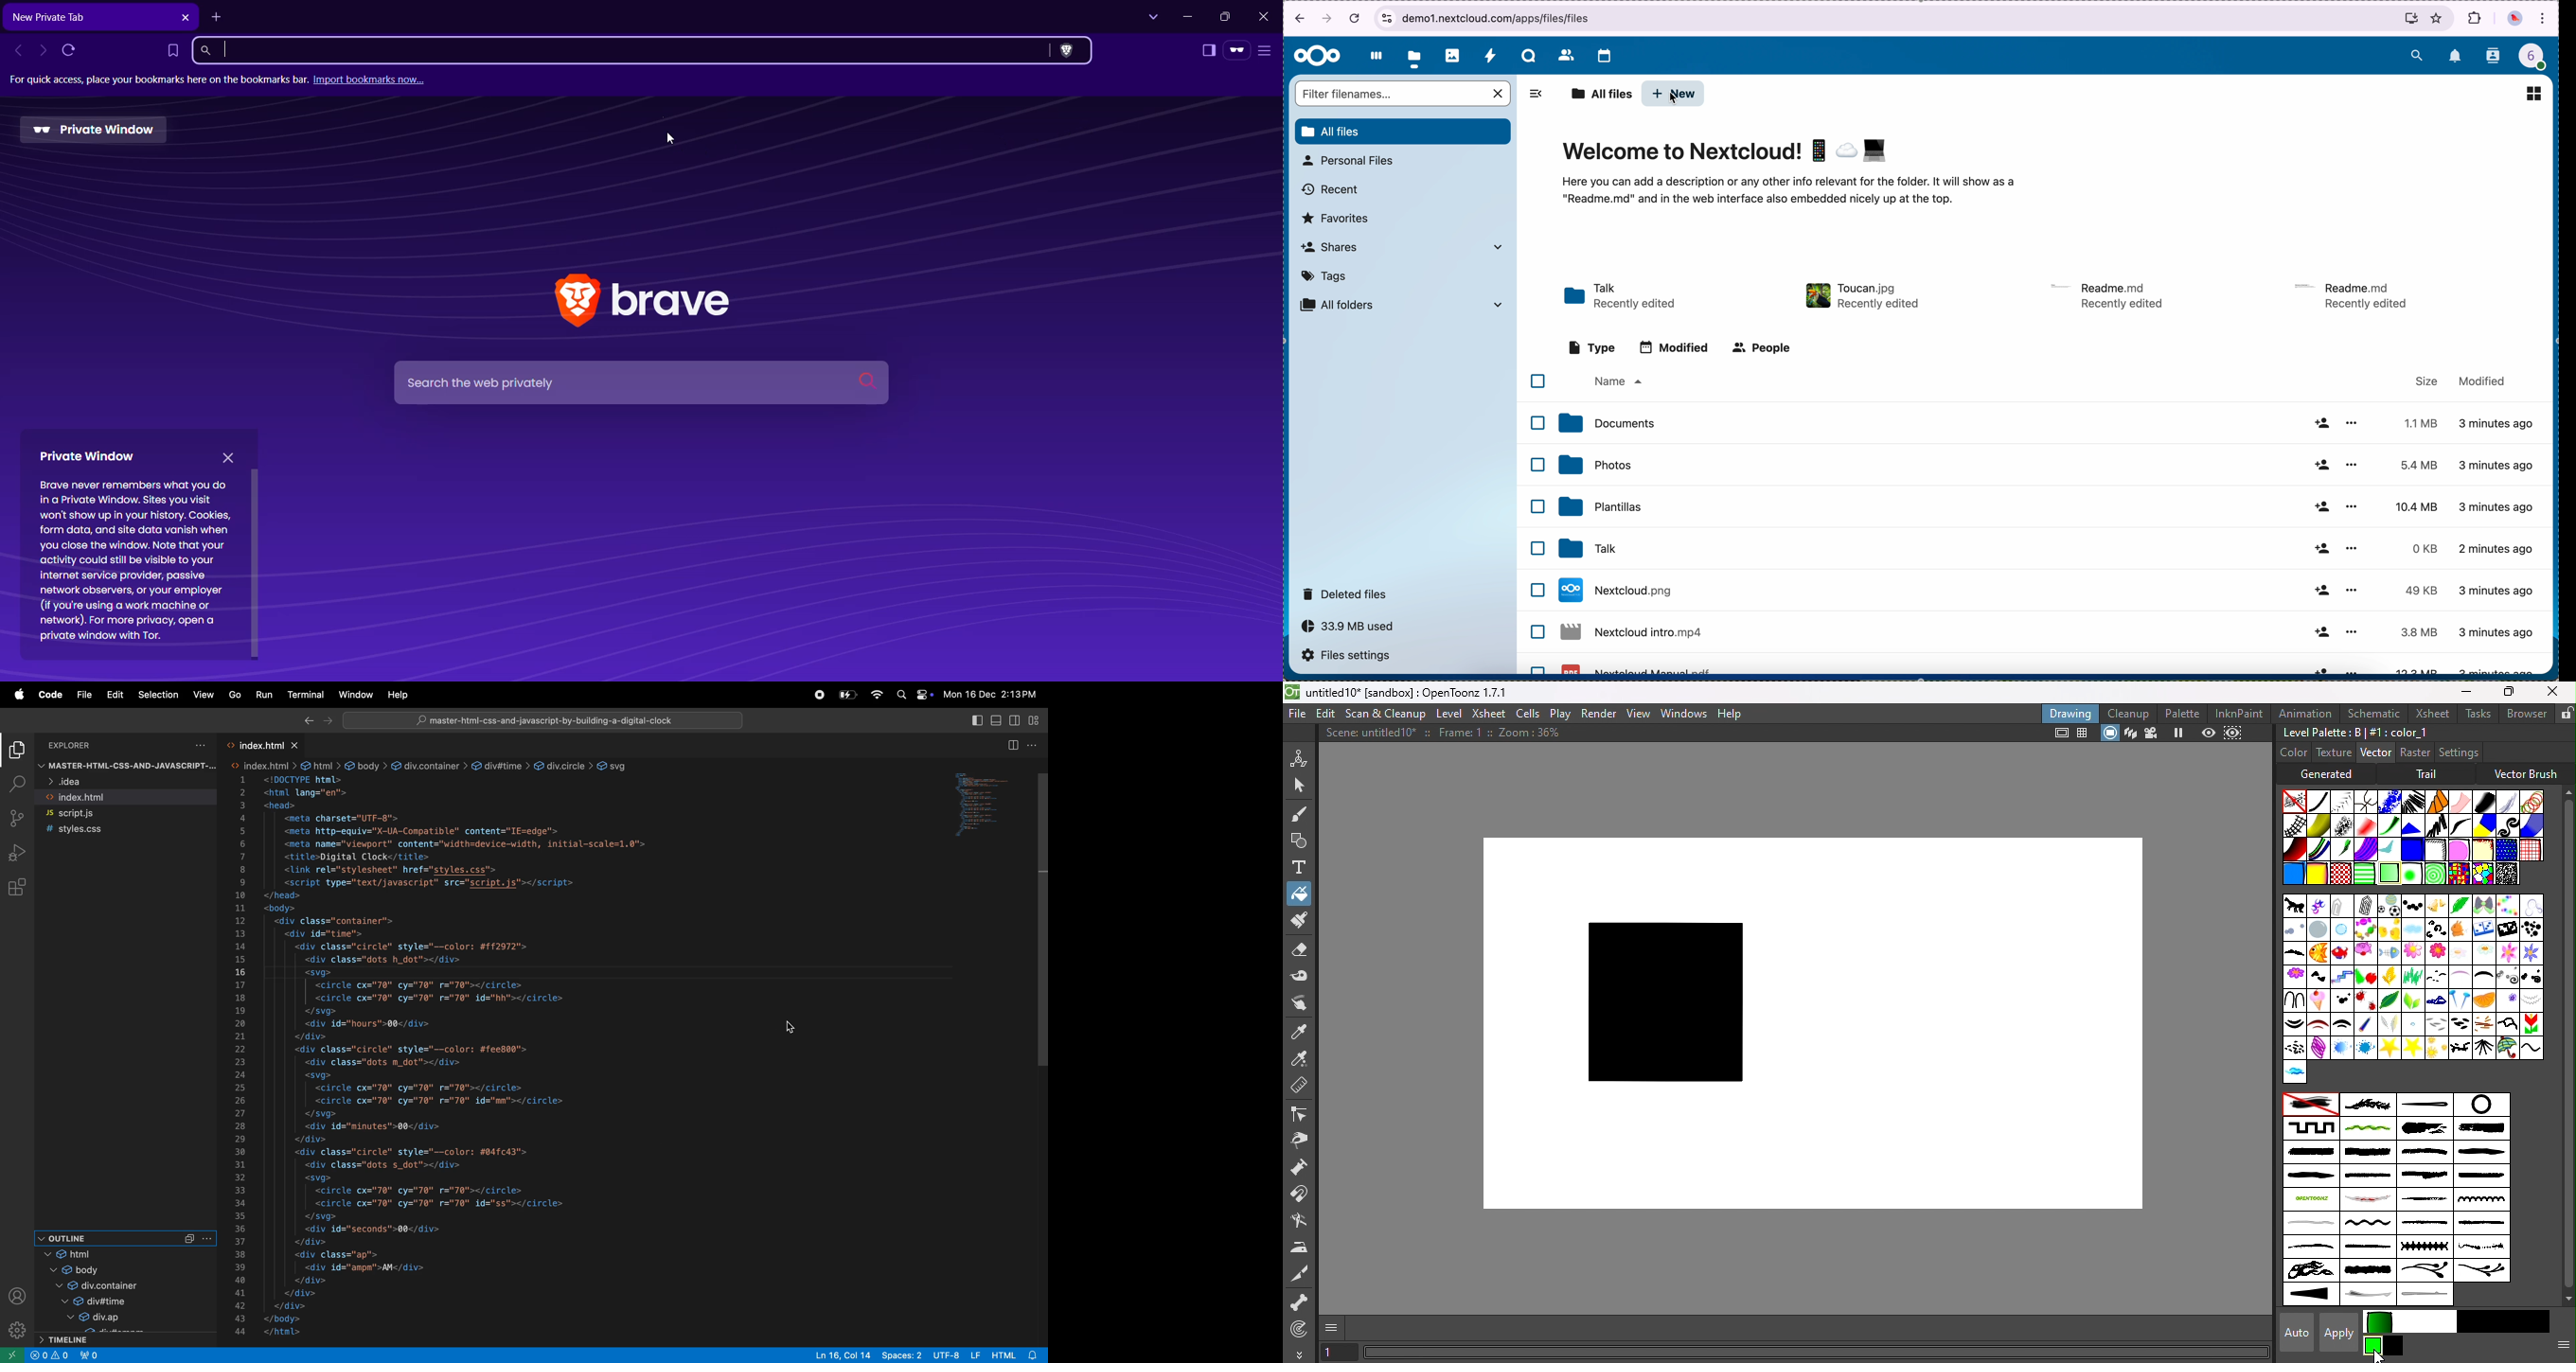 The width and height of the screenshot is (2576, 1372). I want to click on Ribbon, so click(2389, 825).